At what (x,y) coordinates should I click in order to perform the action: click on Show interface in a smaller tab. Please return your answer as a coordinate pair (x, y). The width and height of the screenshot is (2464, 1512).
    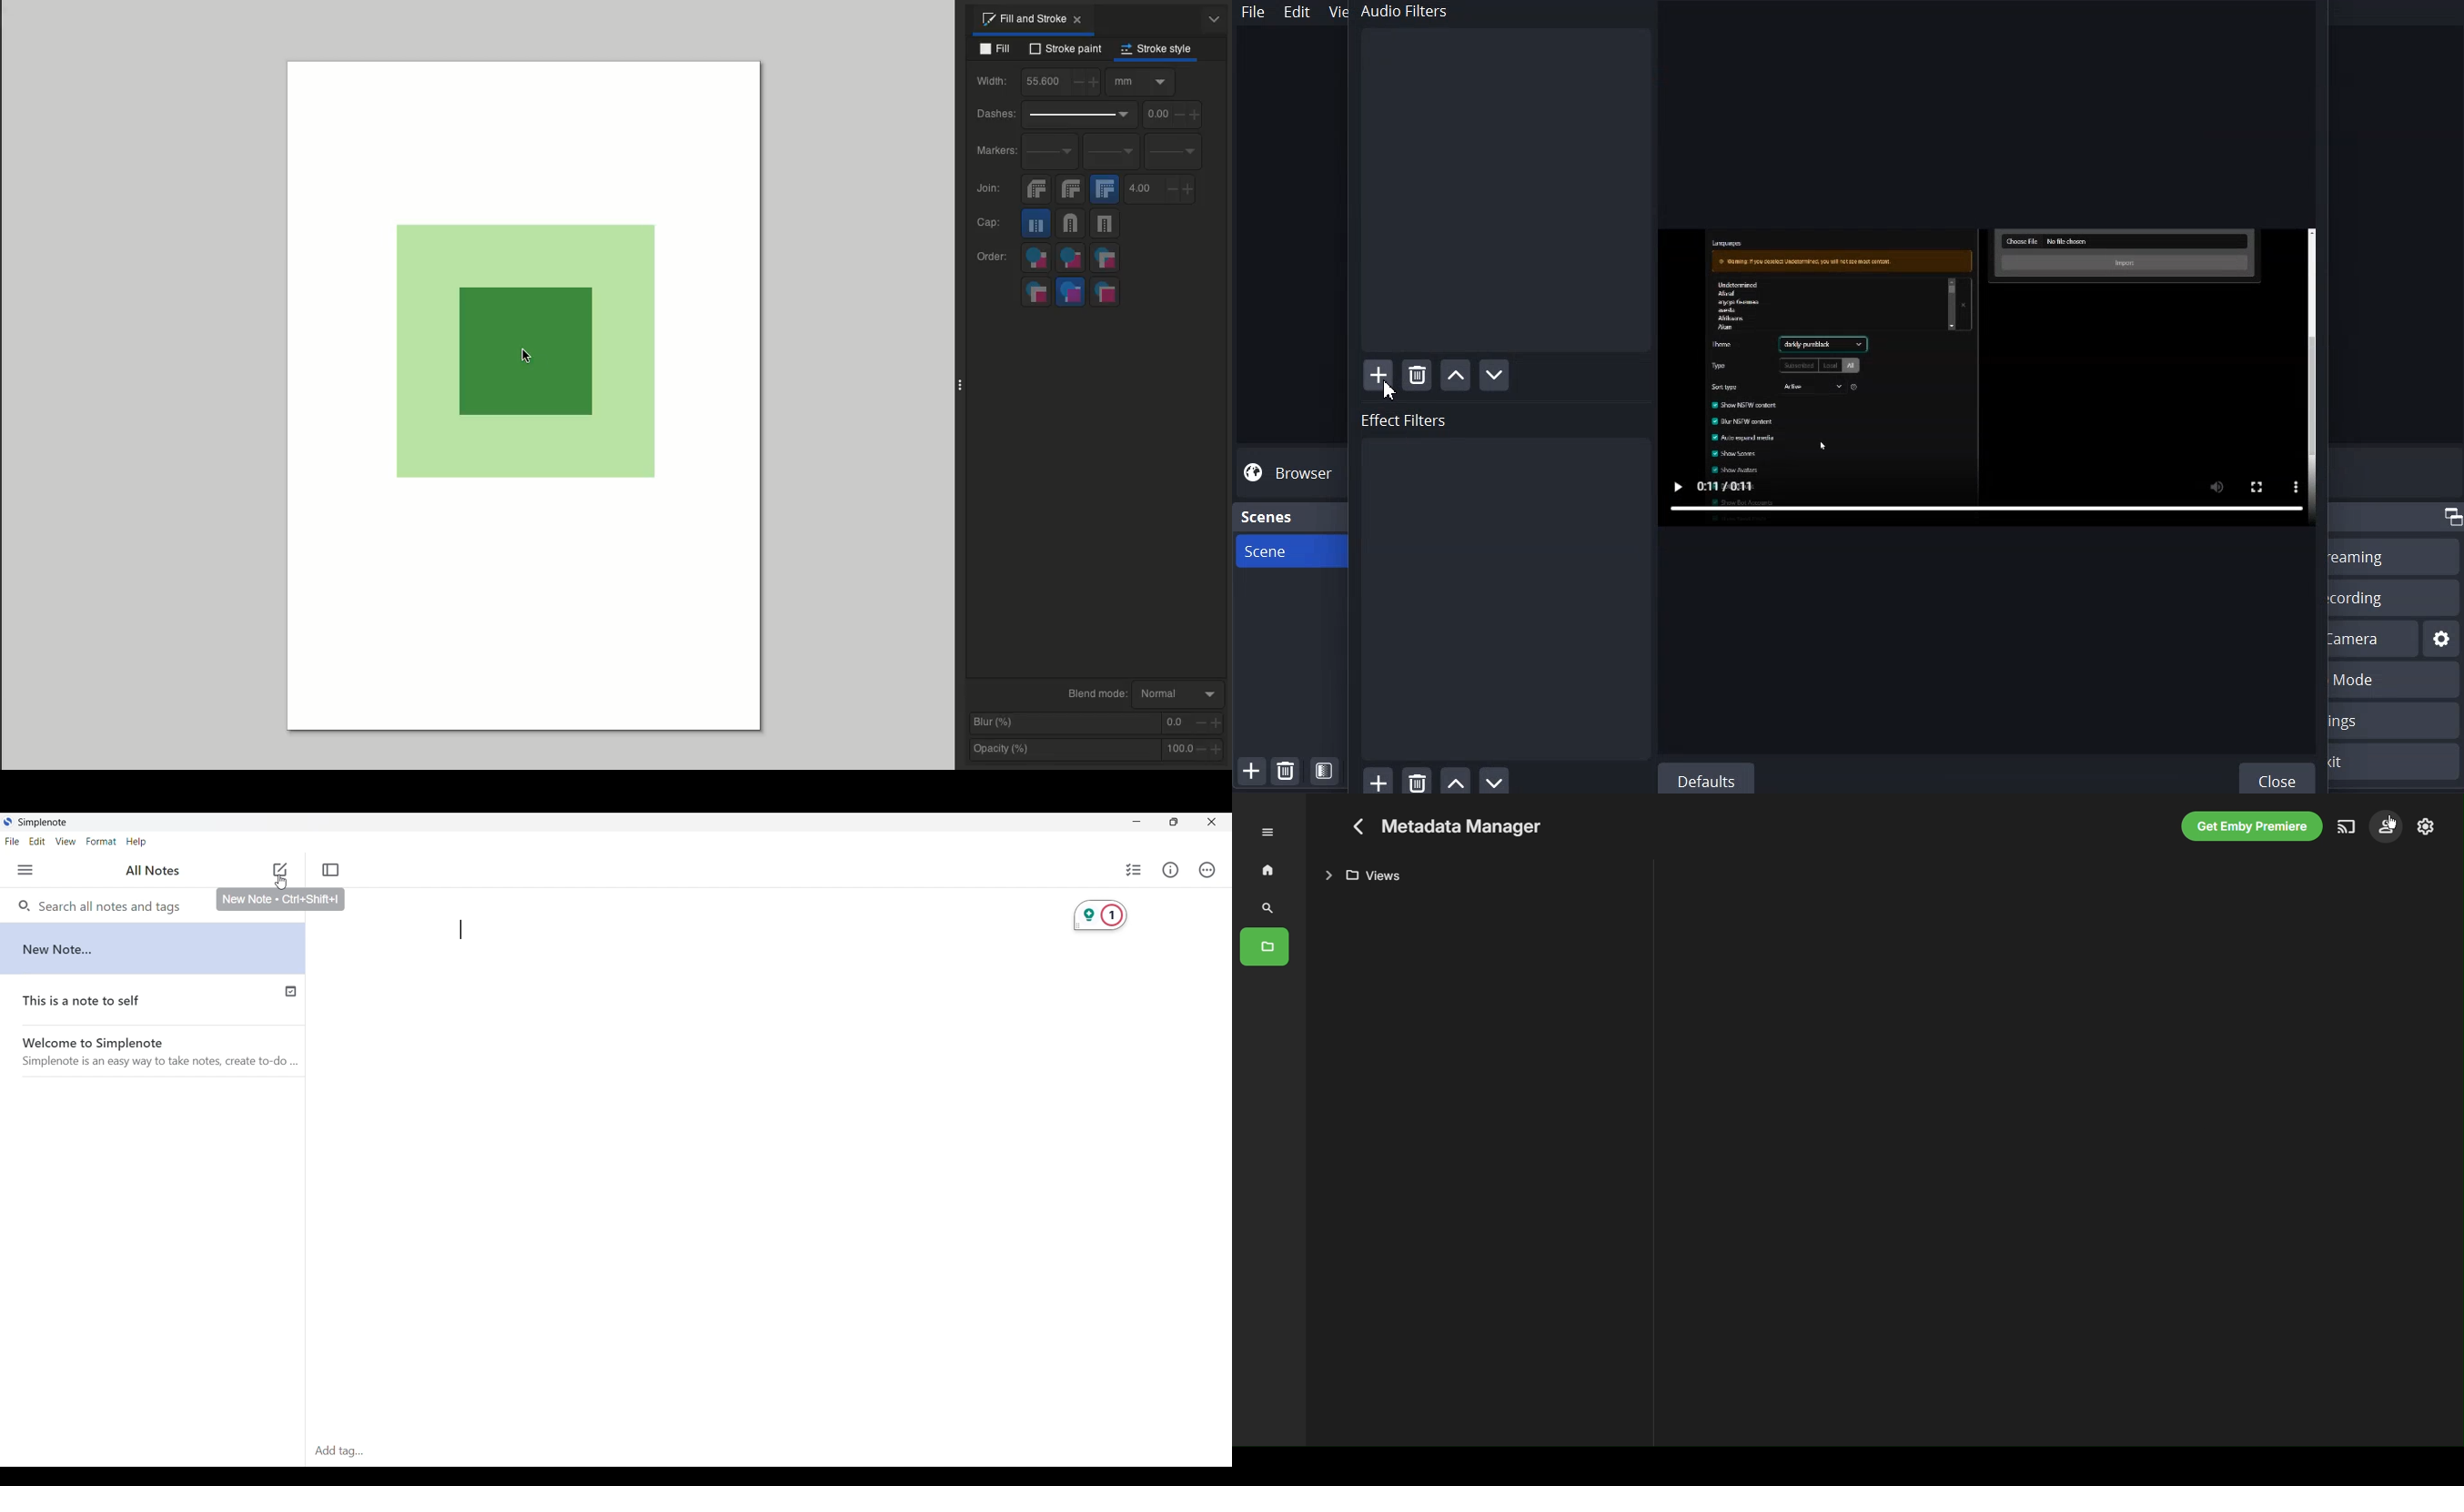
    Looking at the image, I should click on (1174, 822).